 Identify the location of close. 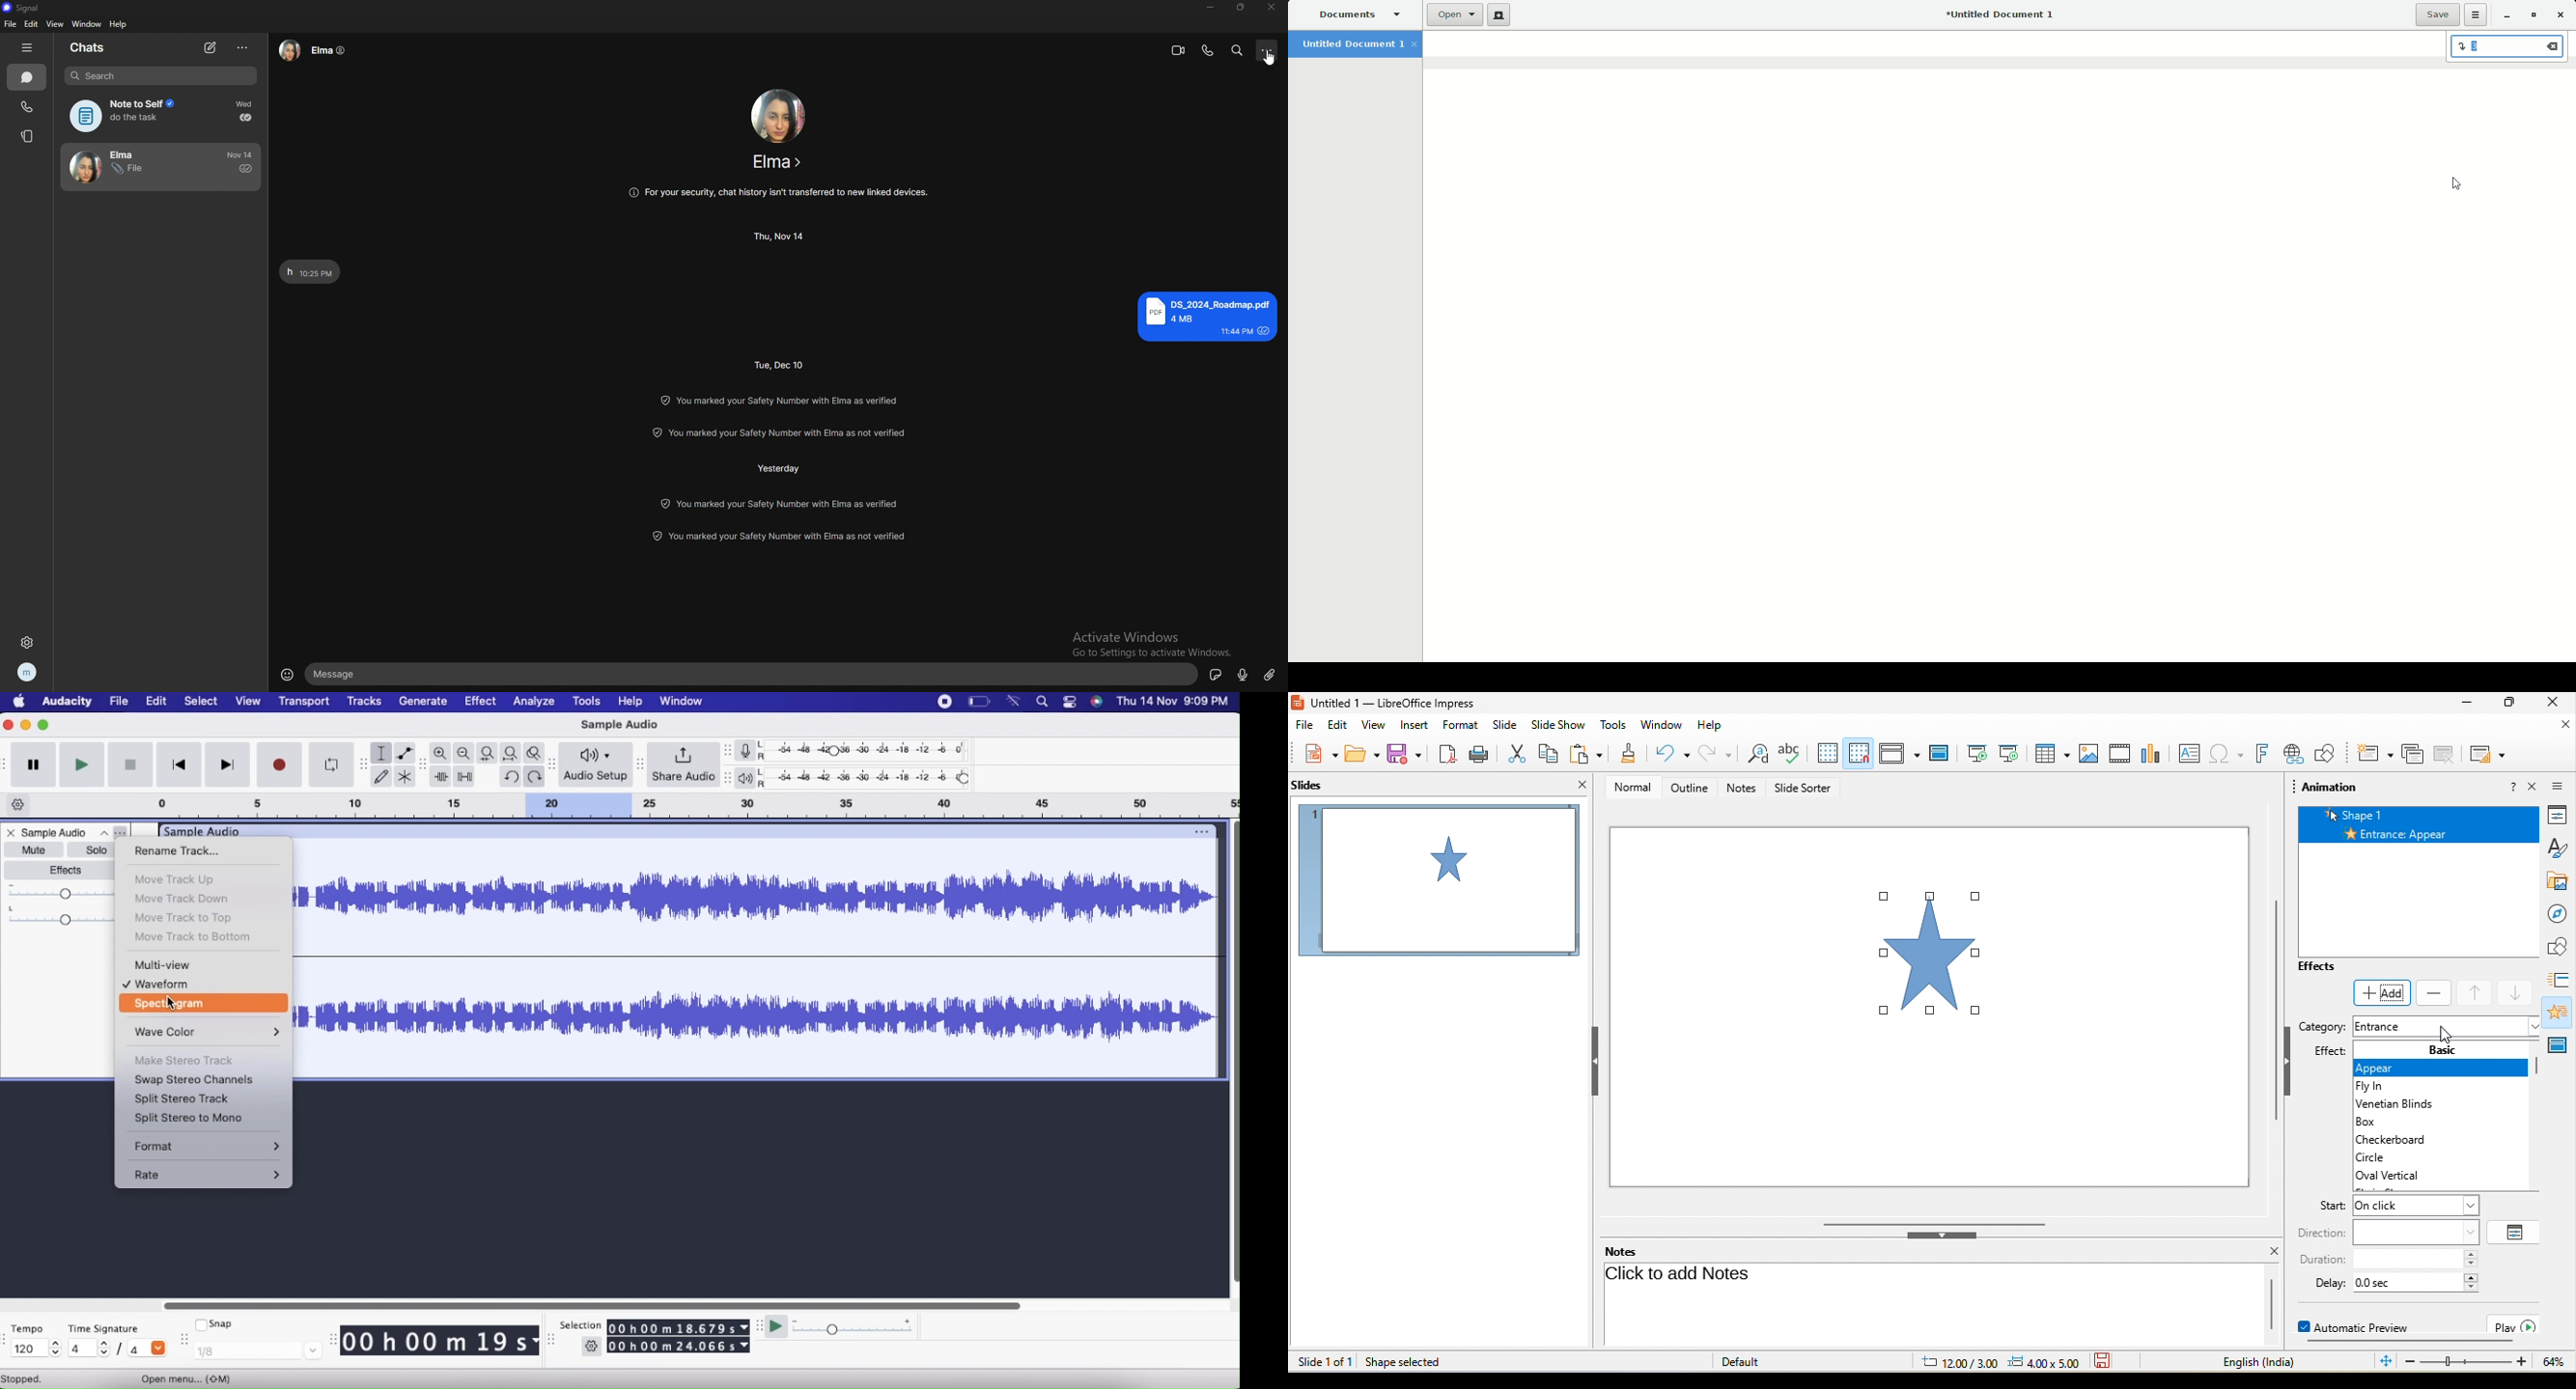
(1273, 7).